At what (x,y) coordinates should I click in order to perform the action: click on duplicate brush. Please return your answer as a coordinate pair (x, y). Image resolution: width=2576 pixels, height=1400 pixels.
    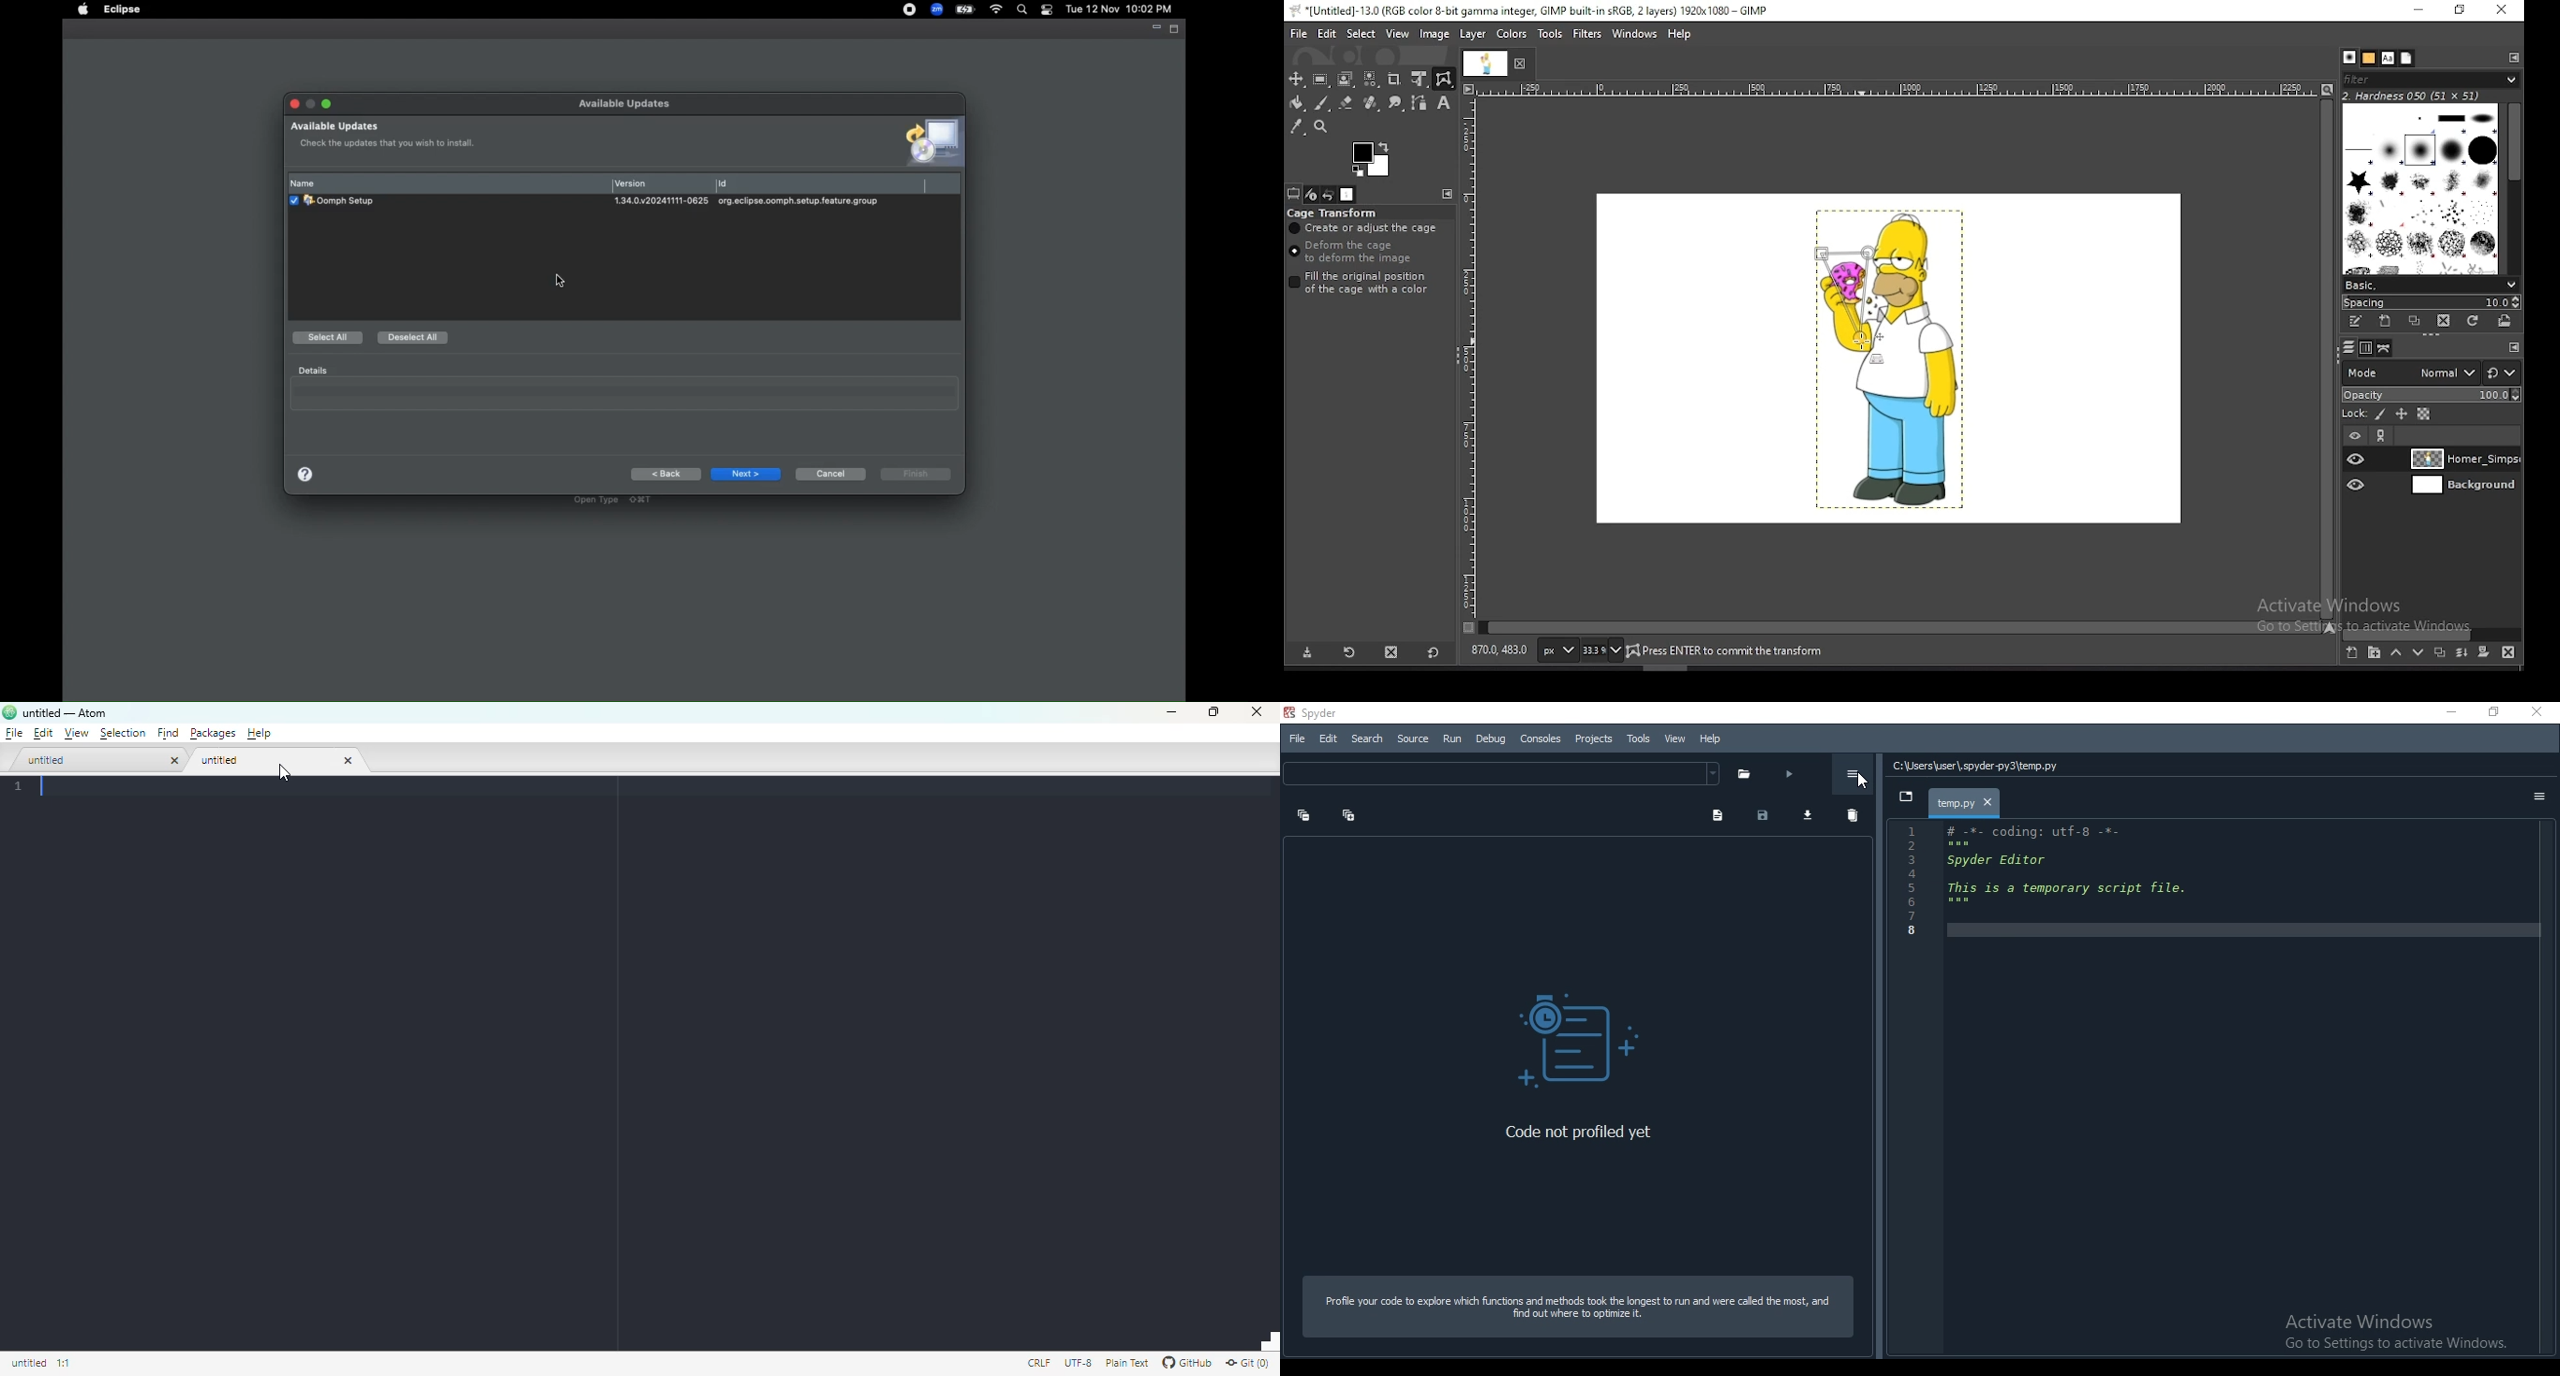
    Looking at the image, I should click on (2419, 323).